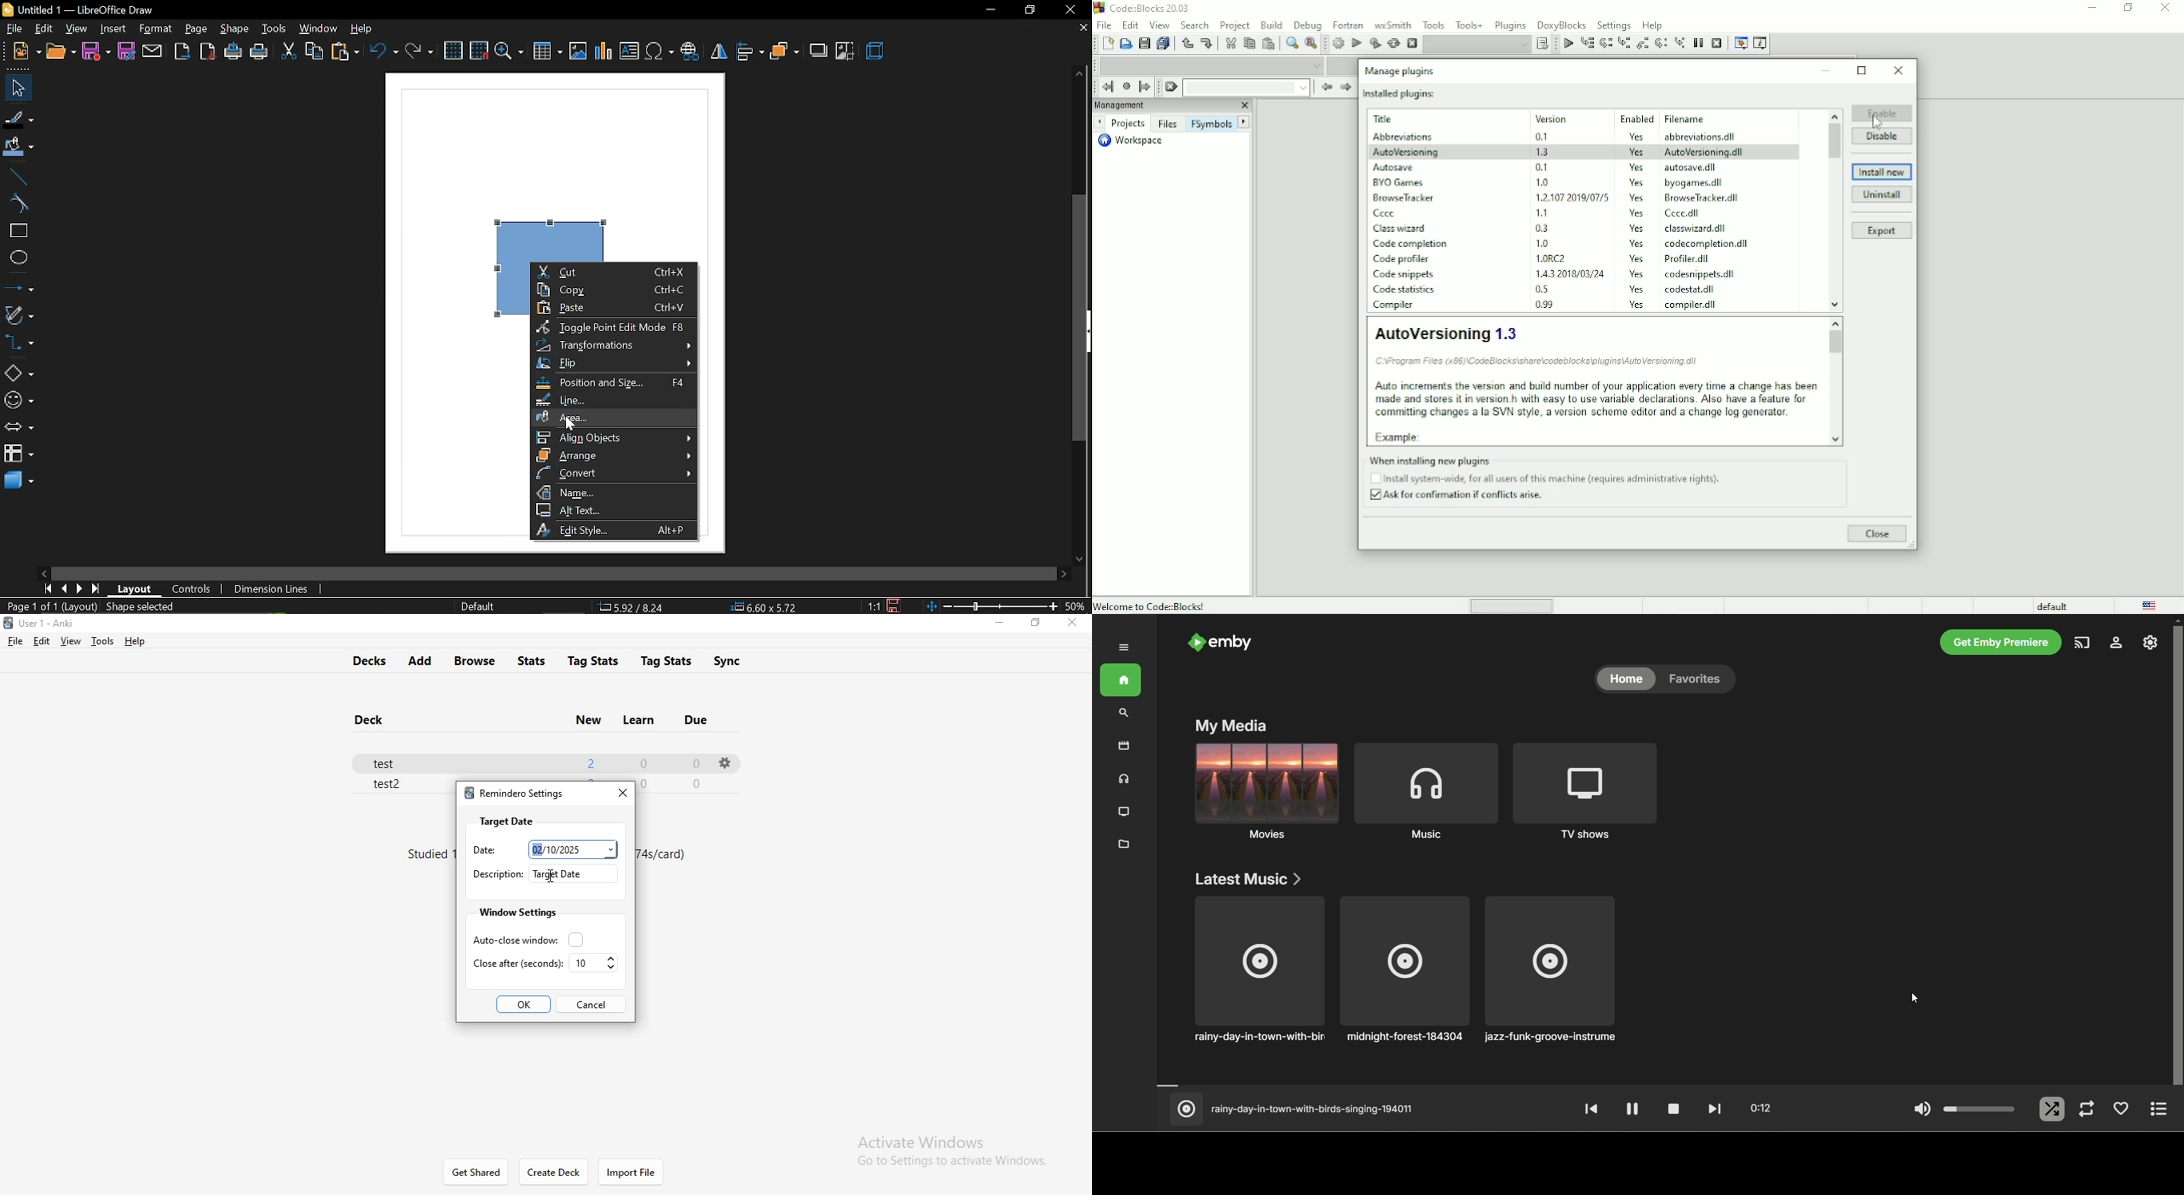  I want to click on Drop down, so click(1209, 65).